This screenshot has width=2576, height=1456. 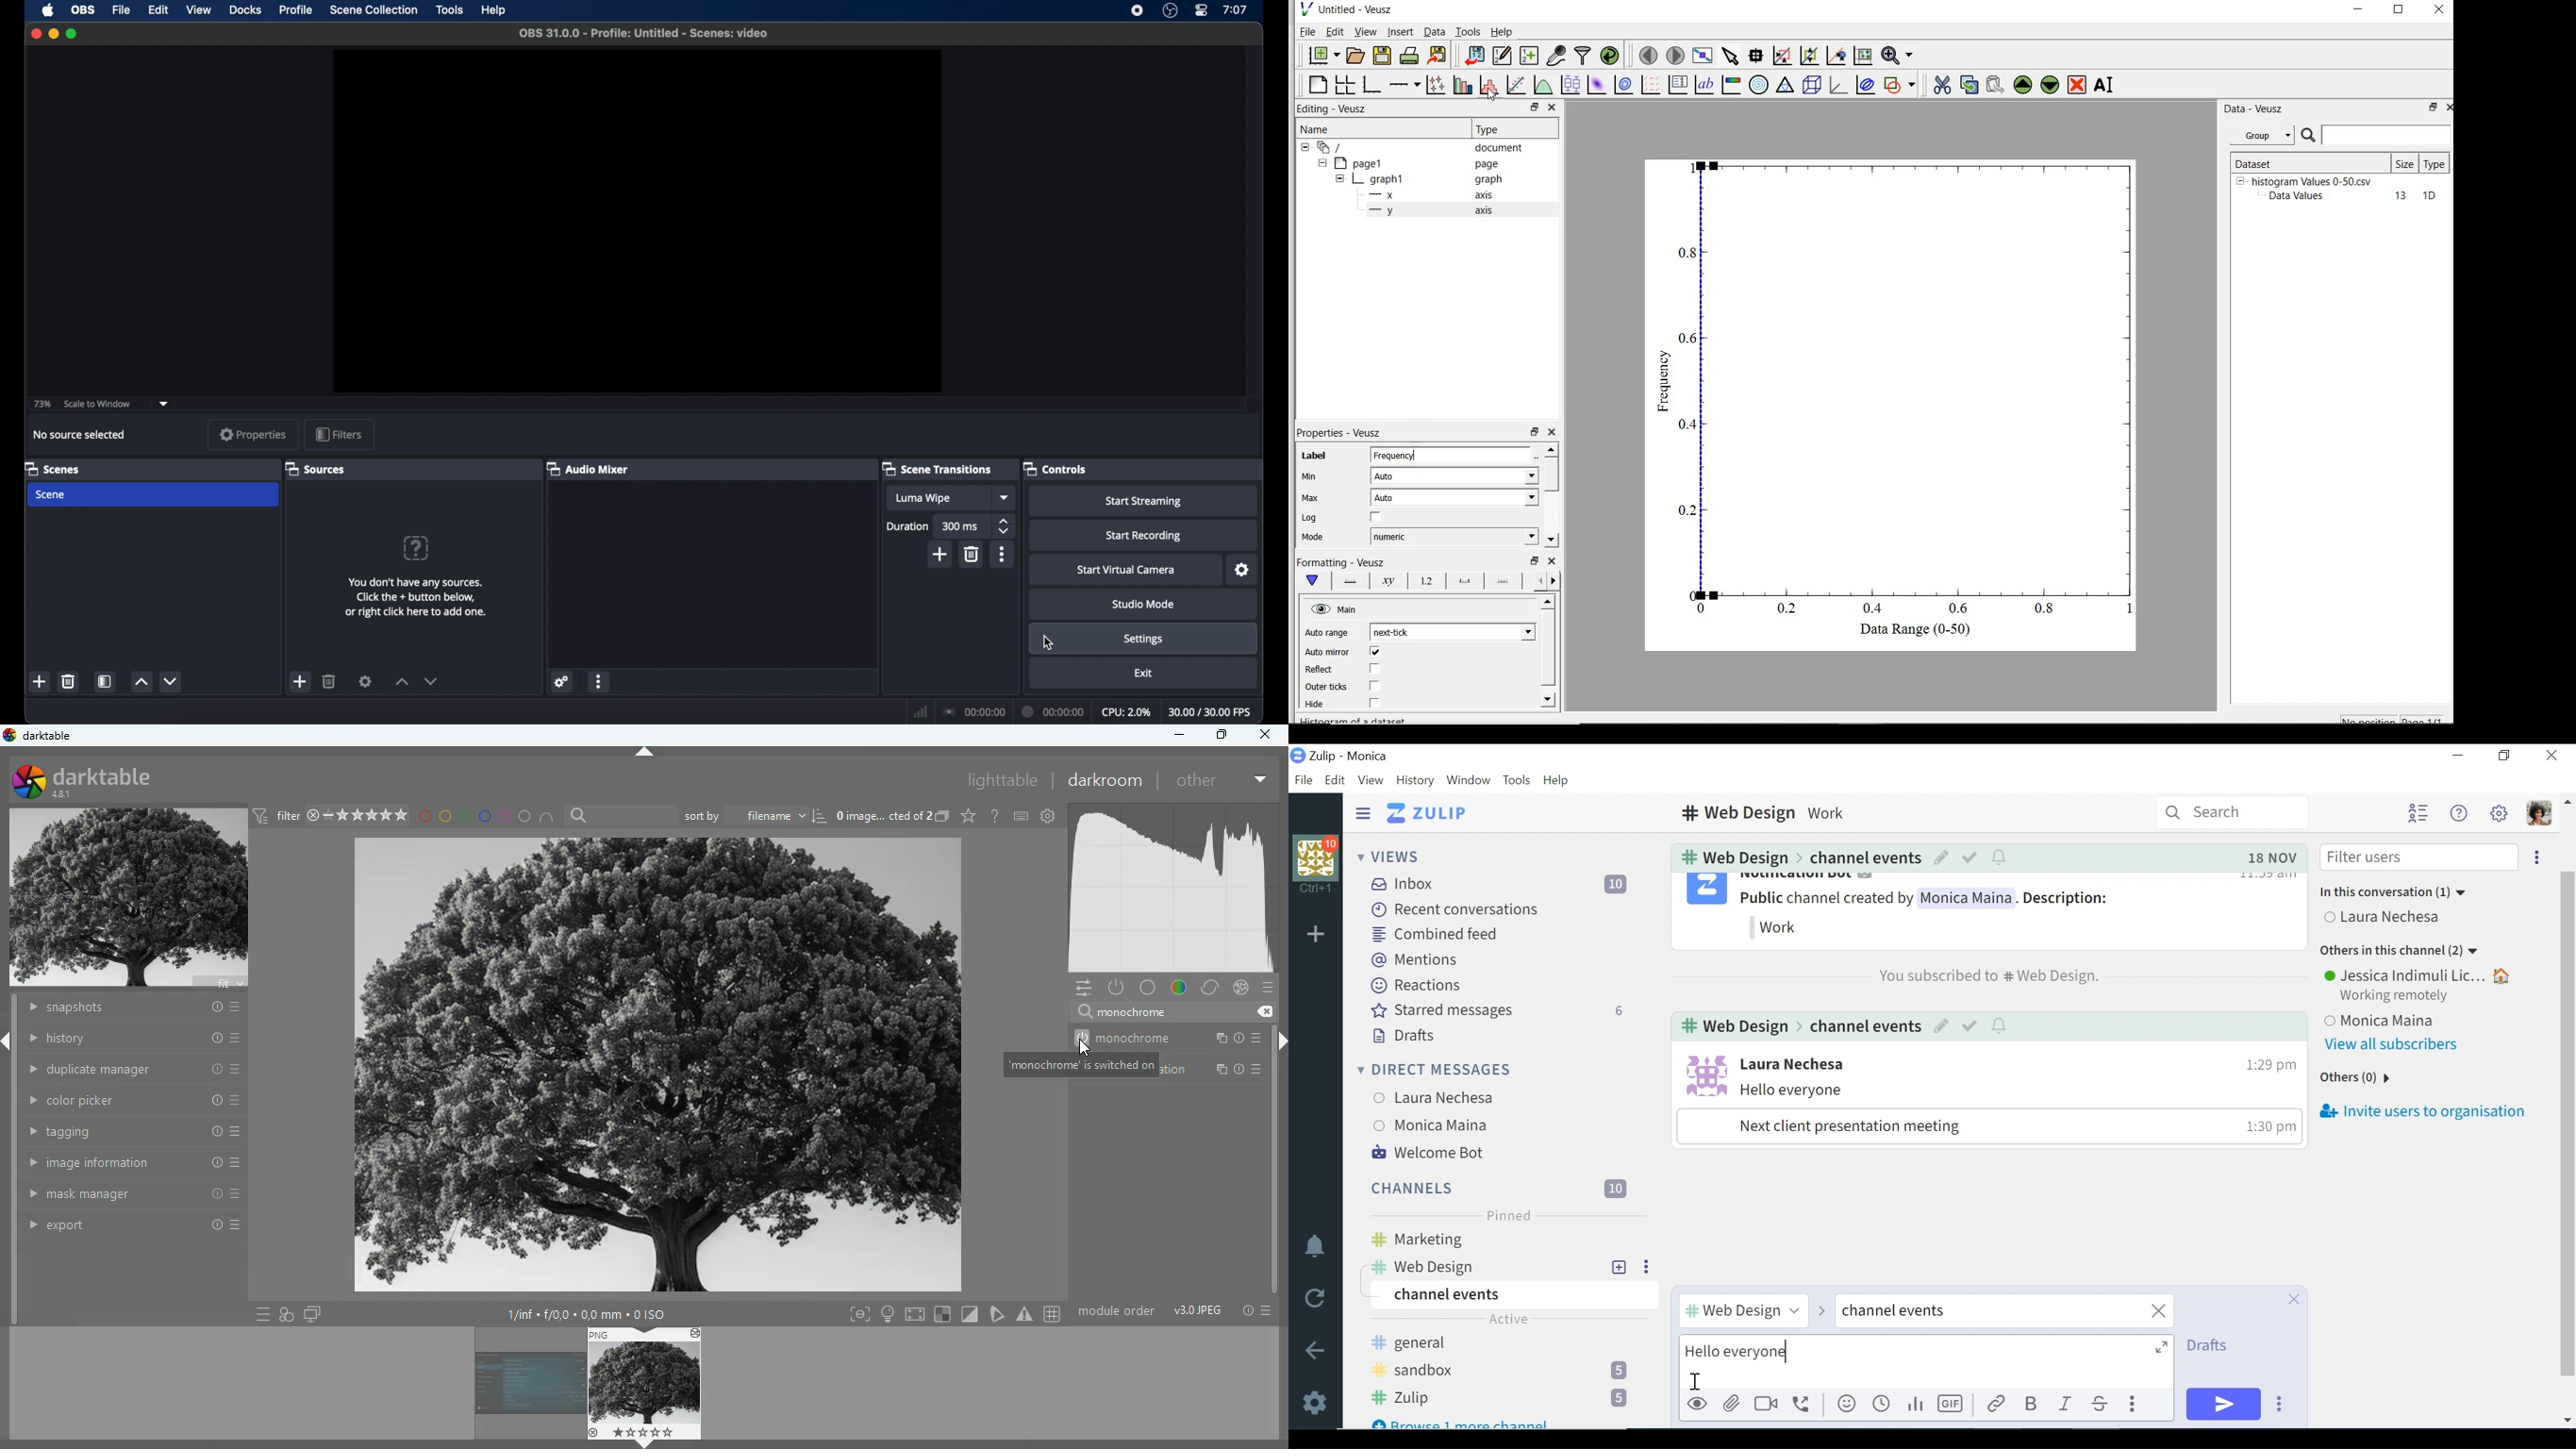 What do you see at coordinates (1198, 1312) in the screenshot?
I see `image type` at bounding box center [1198, 1312].